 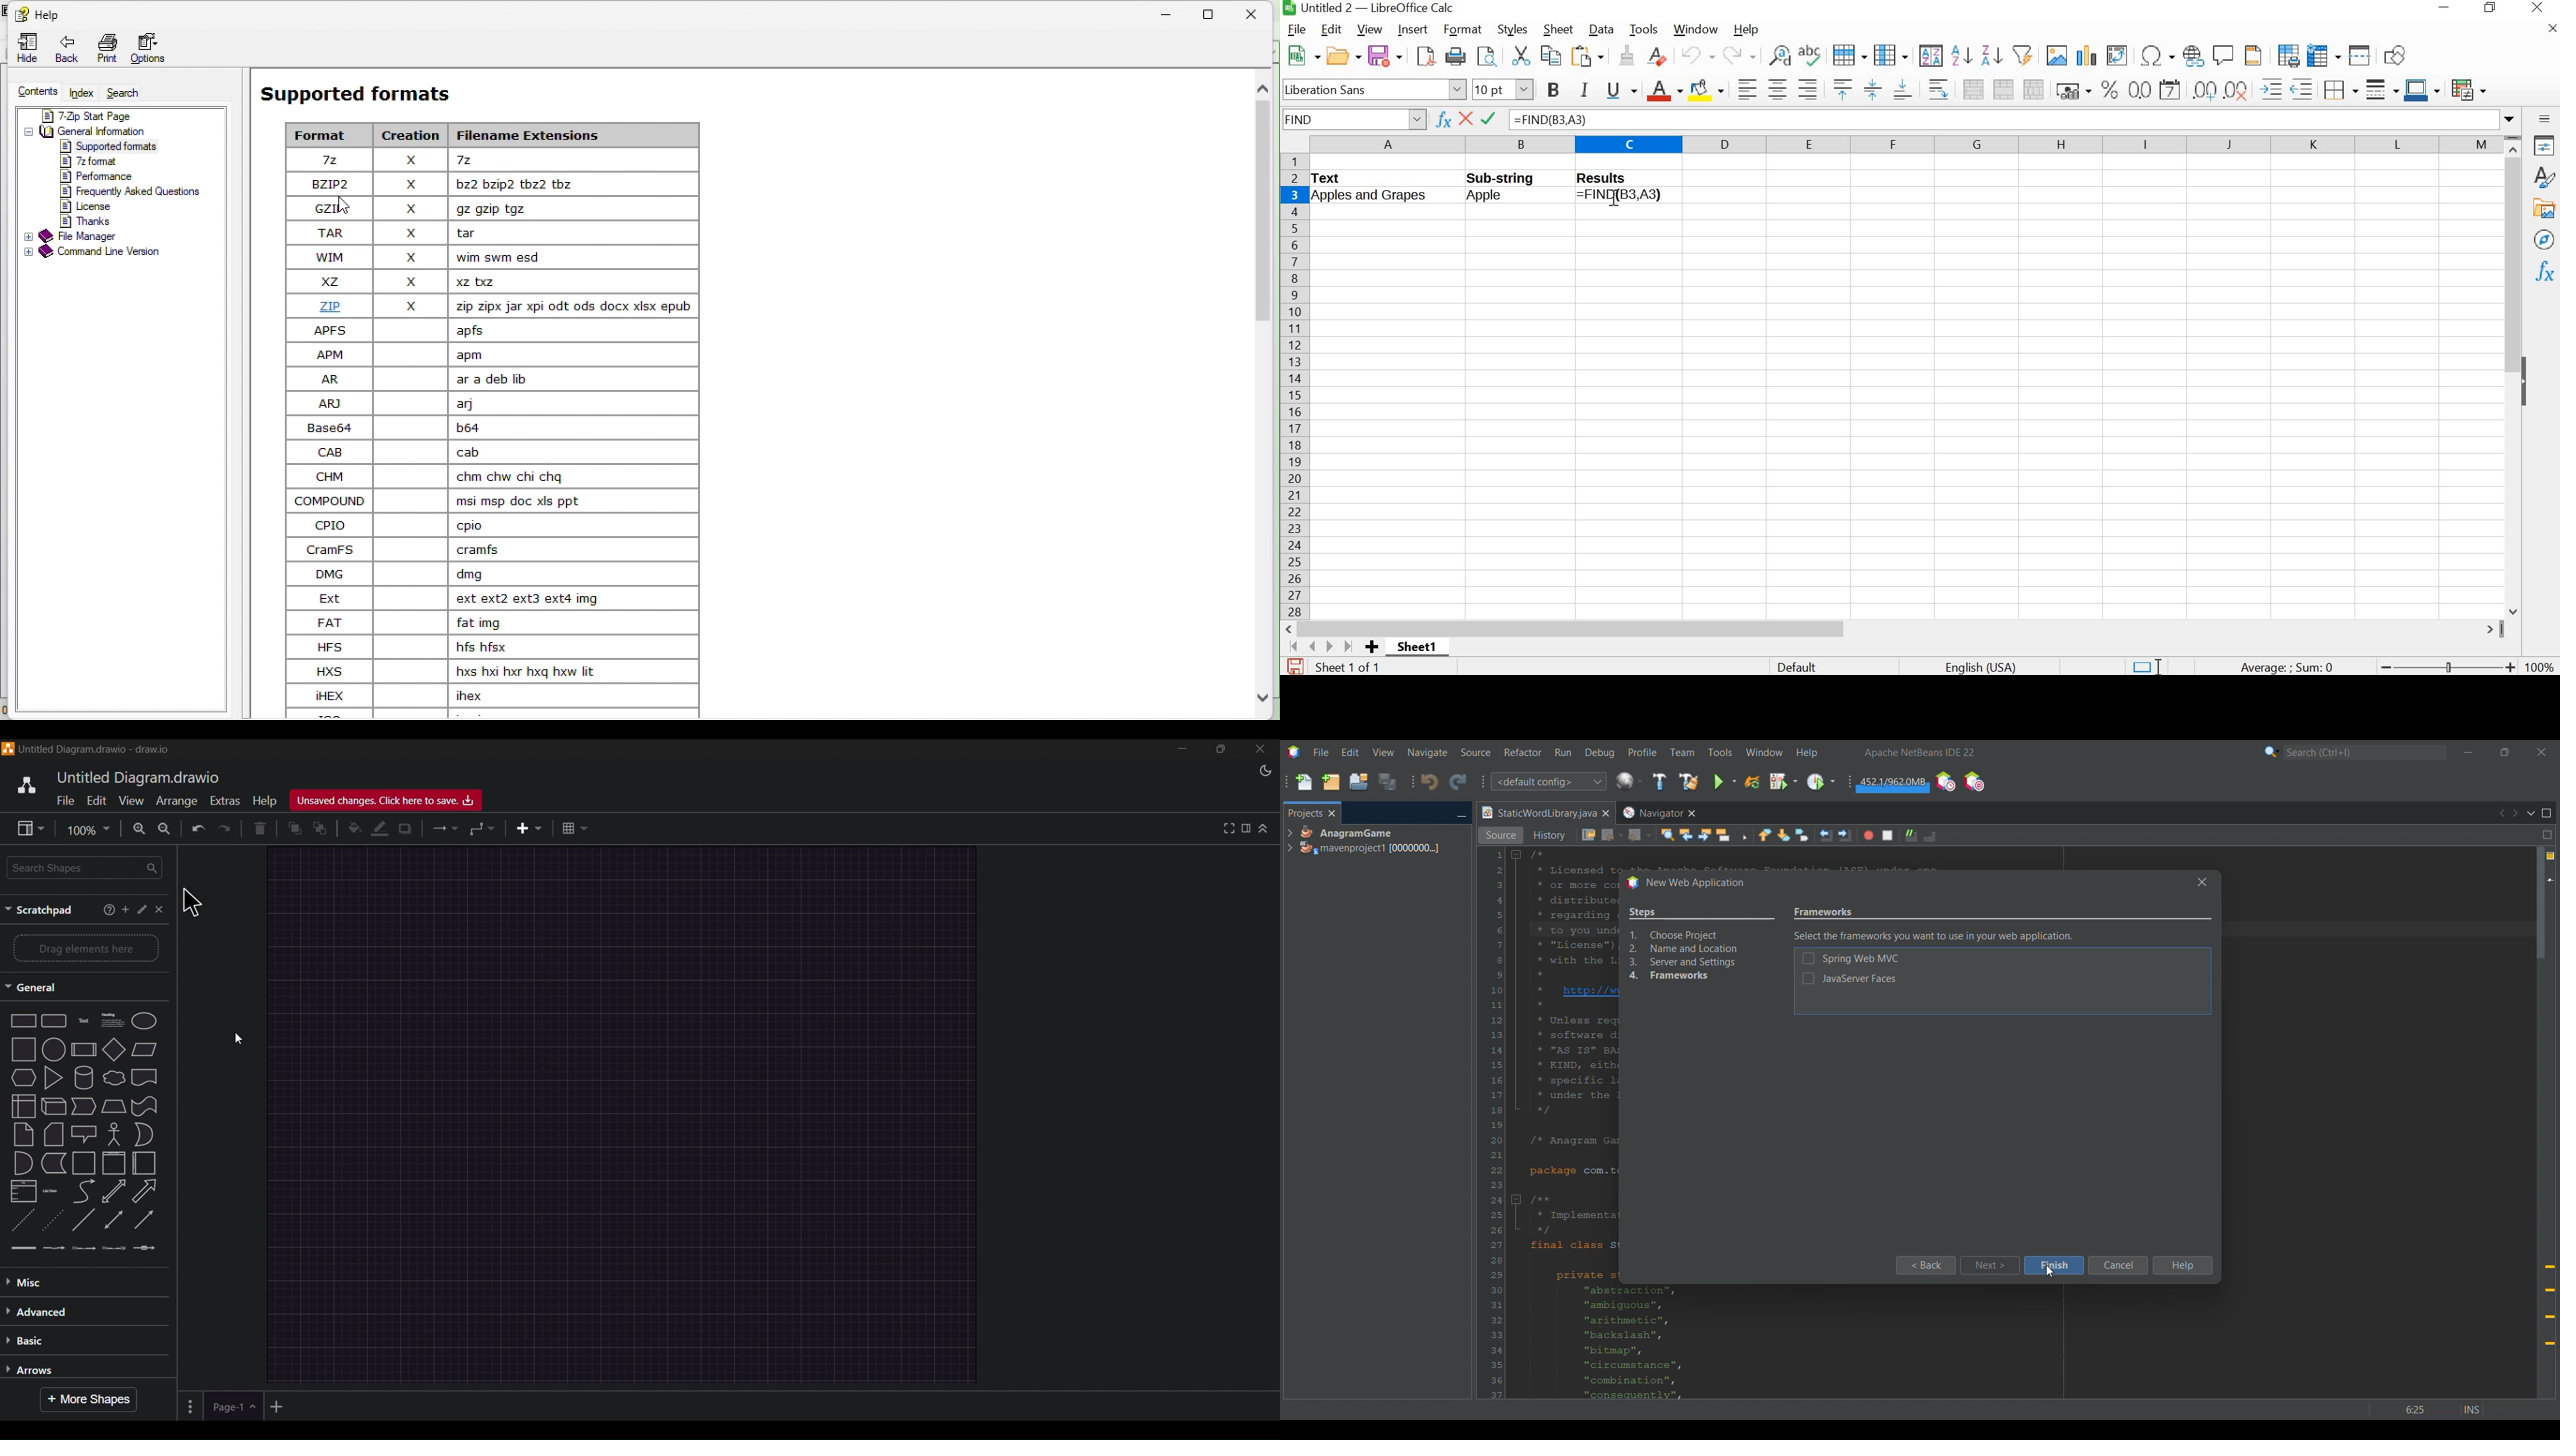 What do you see at coordinates (2547, 835) in the screenshot?
I see `Split window horizontally or vertically` at bounding box center [2547, 835].